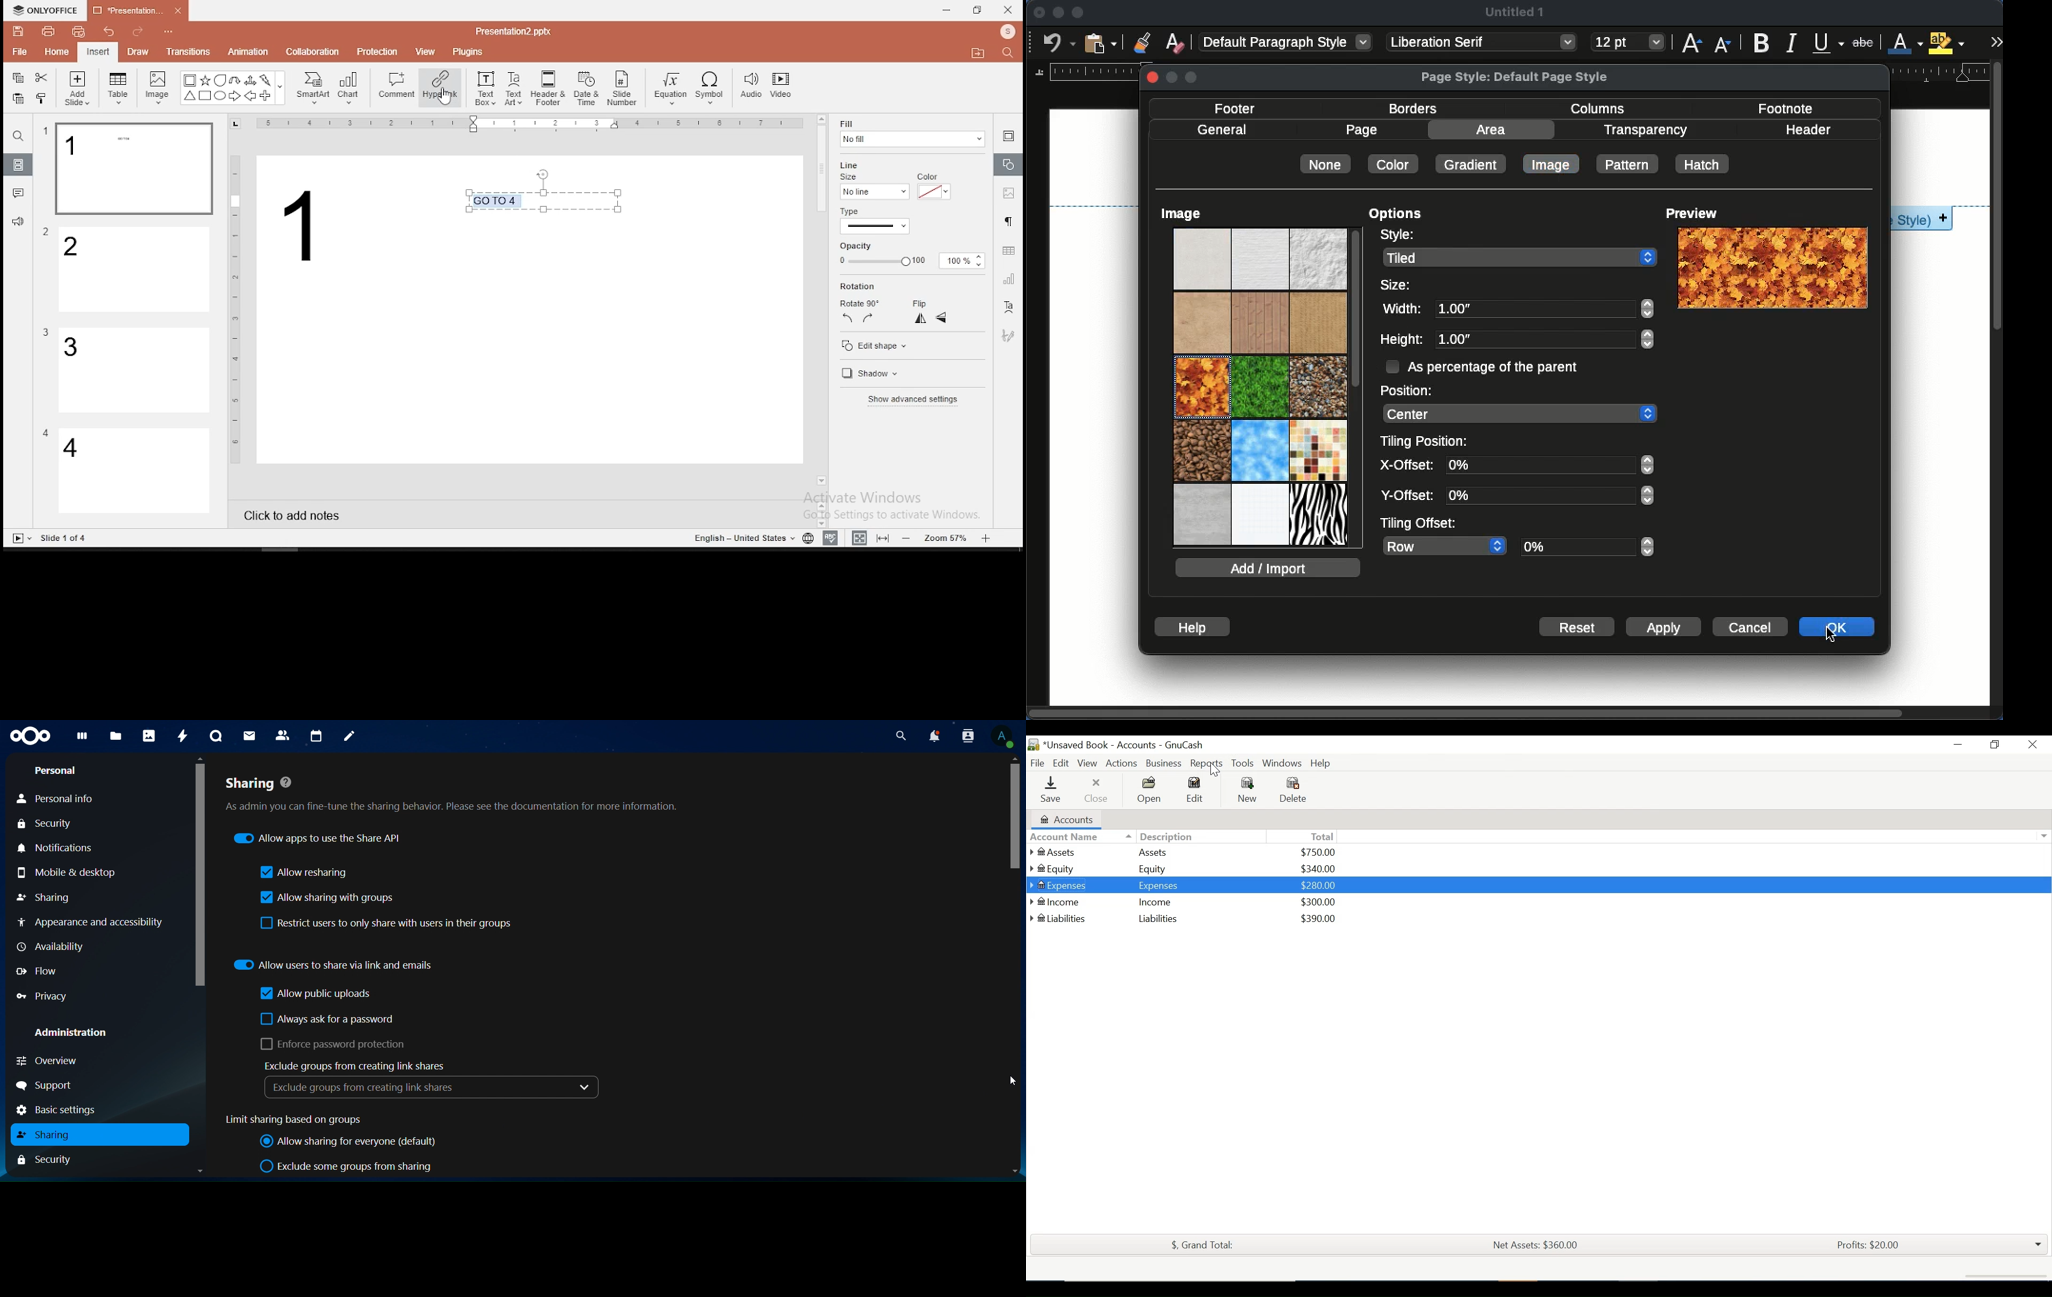 The height and width of the screenshot is (1316, 2072). I want to click on margin, so click(1086, 71).